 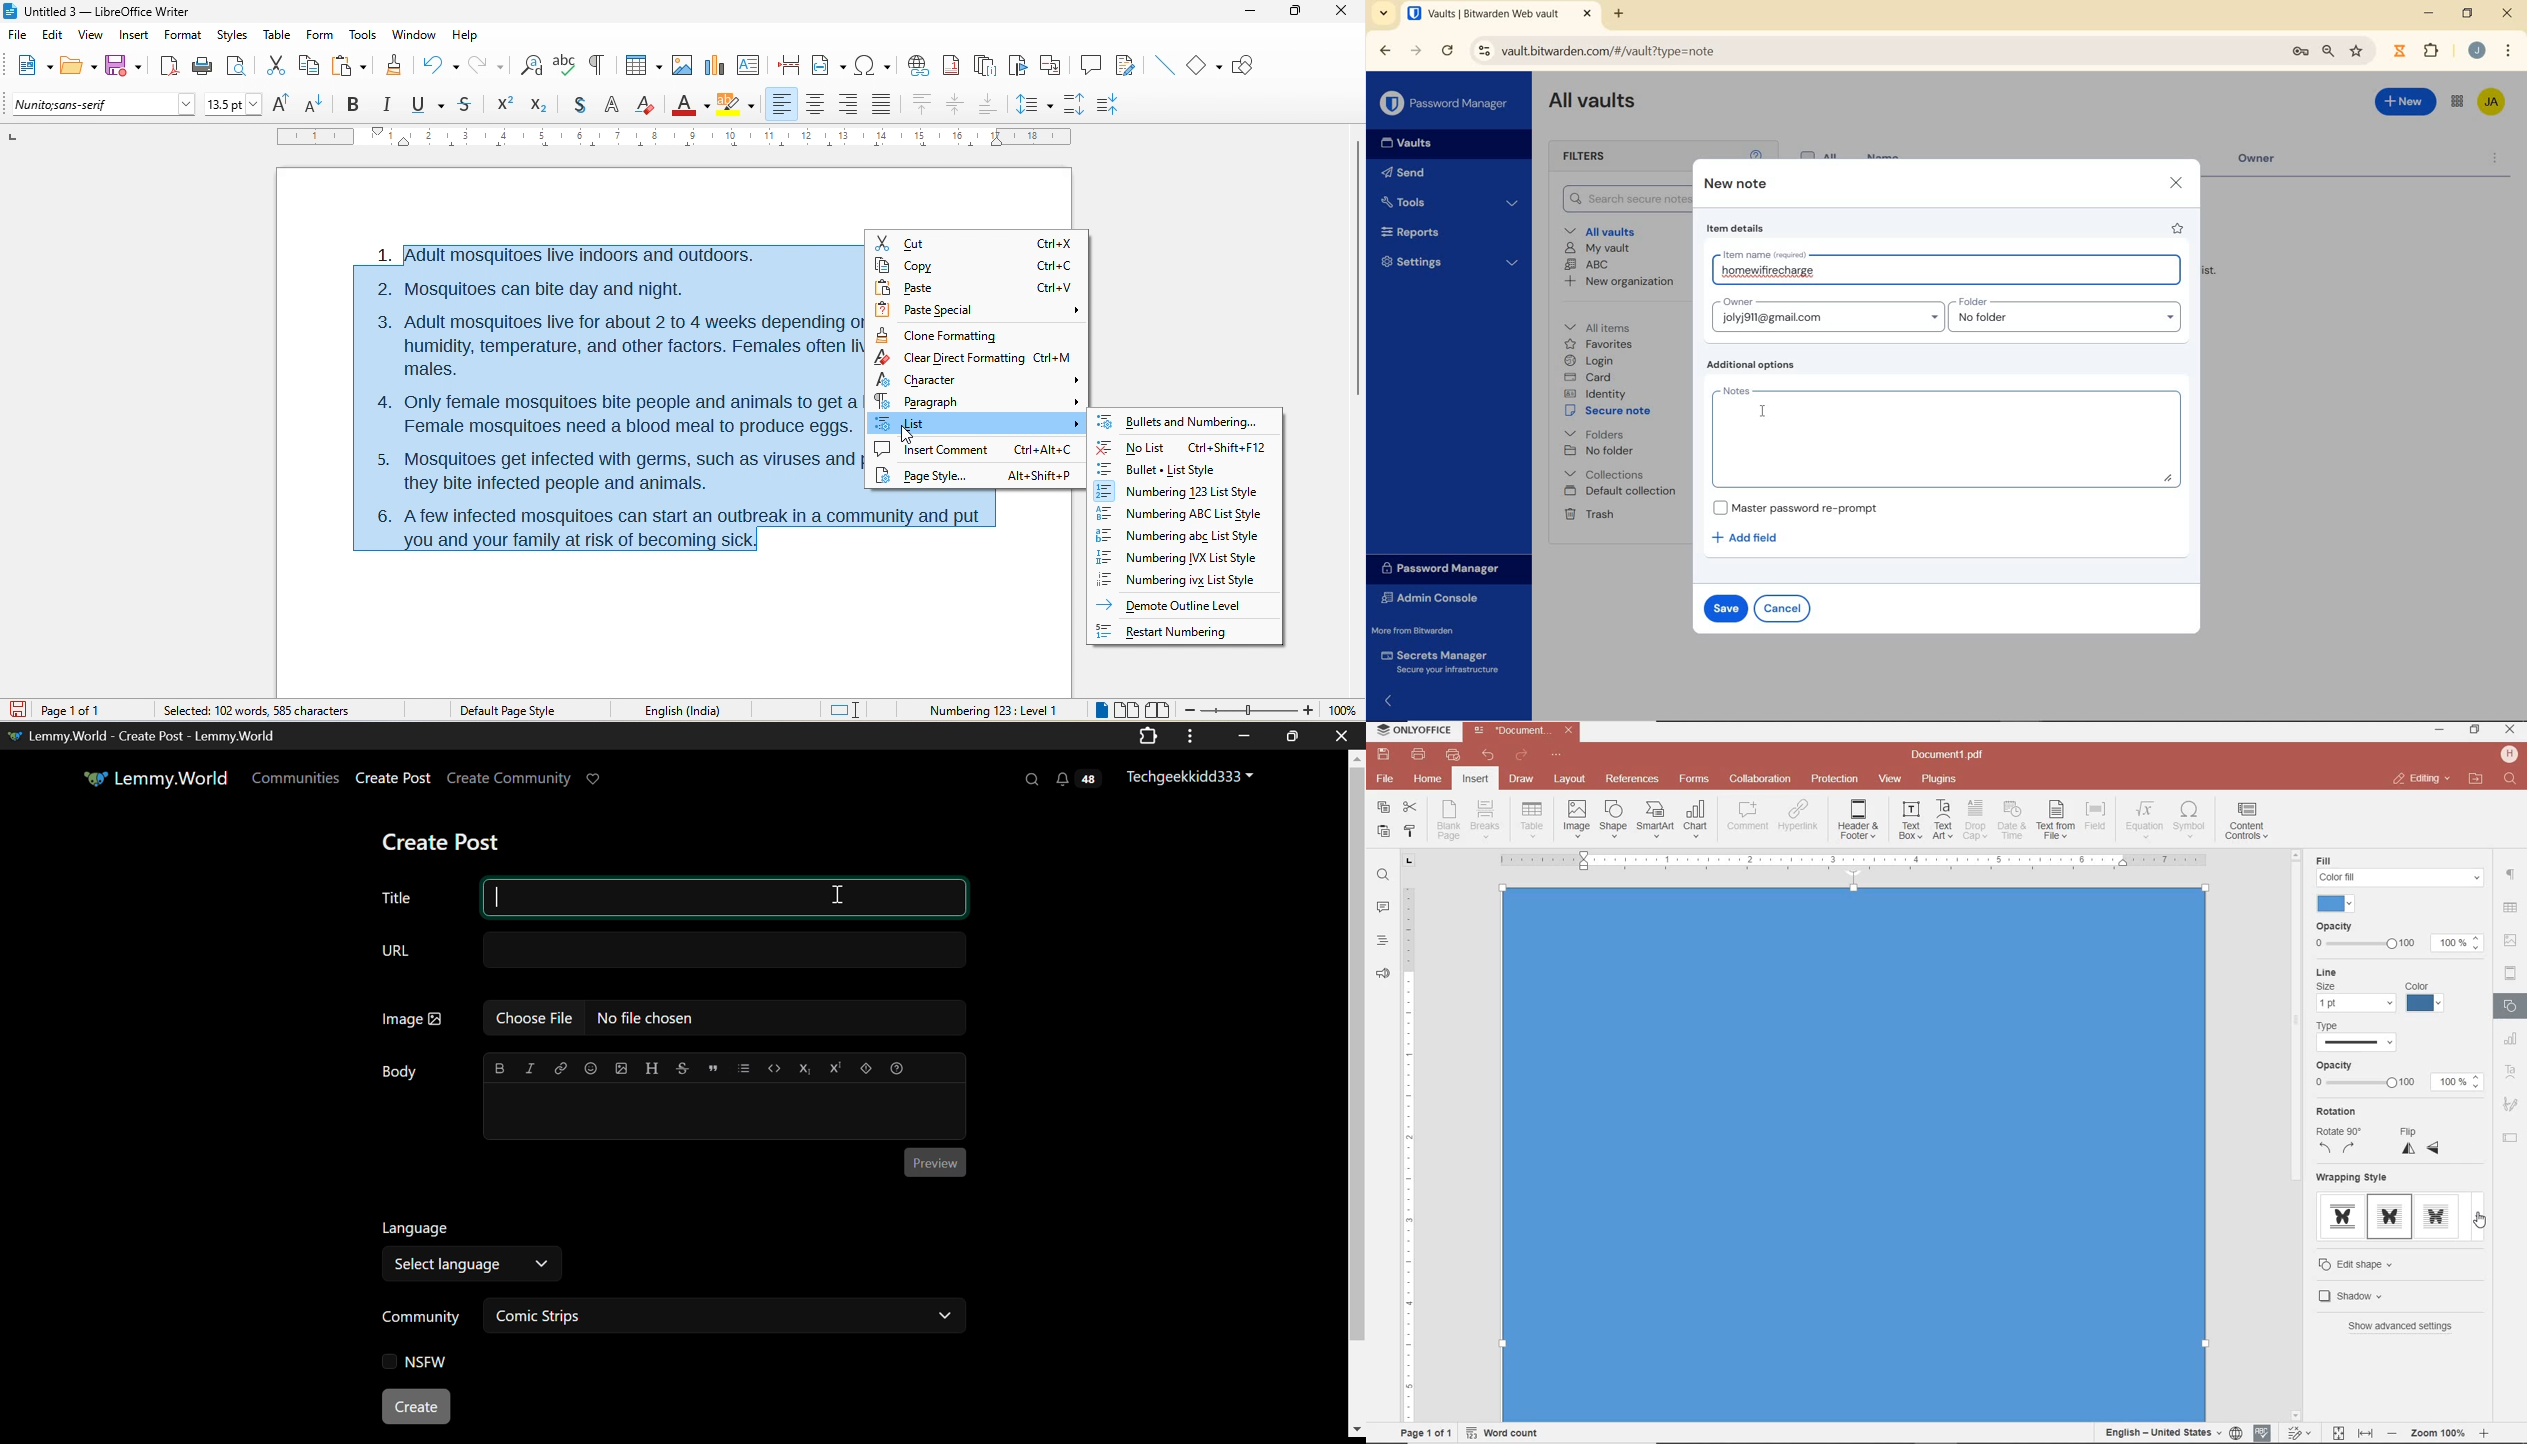 What do you see at coordinates (1451, 201) in the screenshot?
I see `Tools` at bounding box center [1451, 201].